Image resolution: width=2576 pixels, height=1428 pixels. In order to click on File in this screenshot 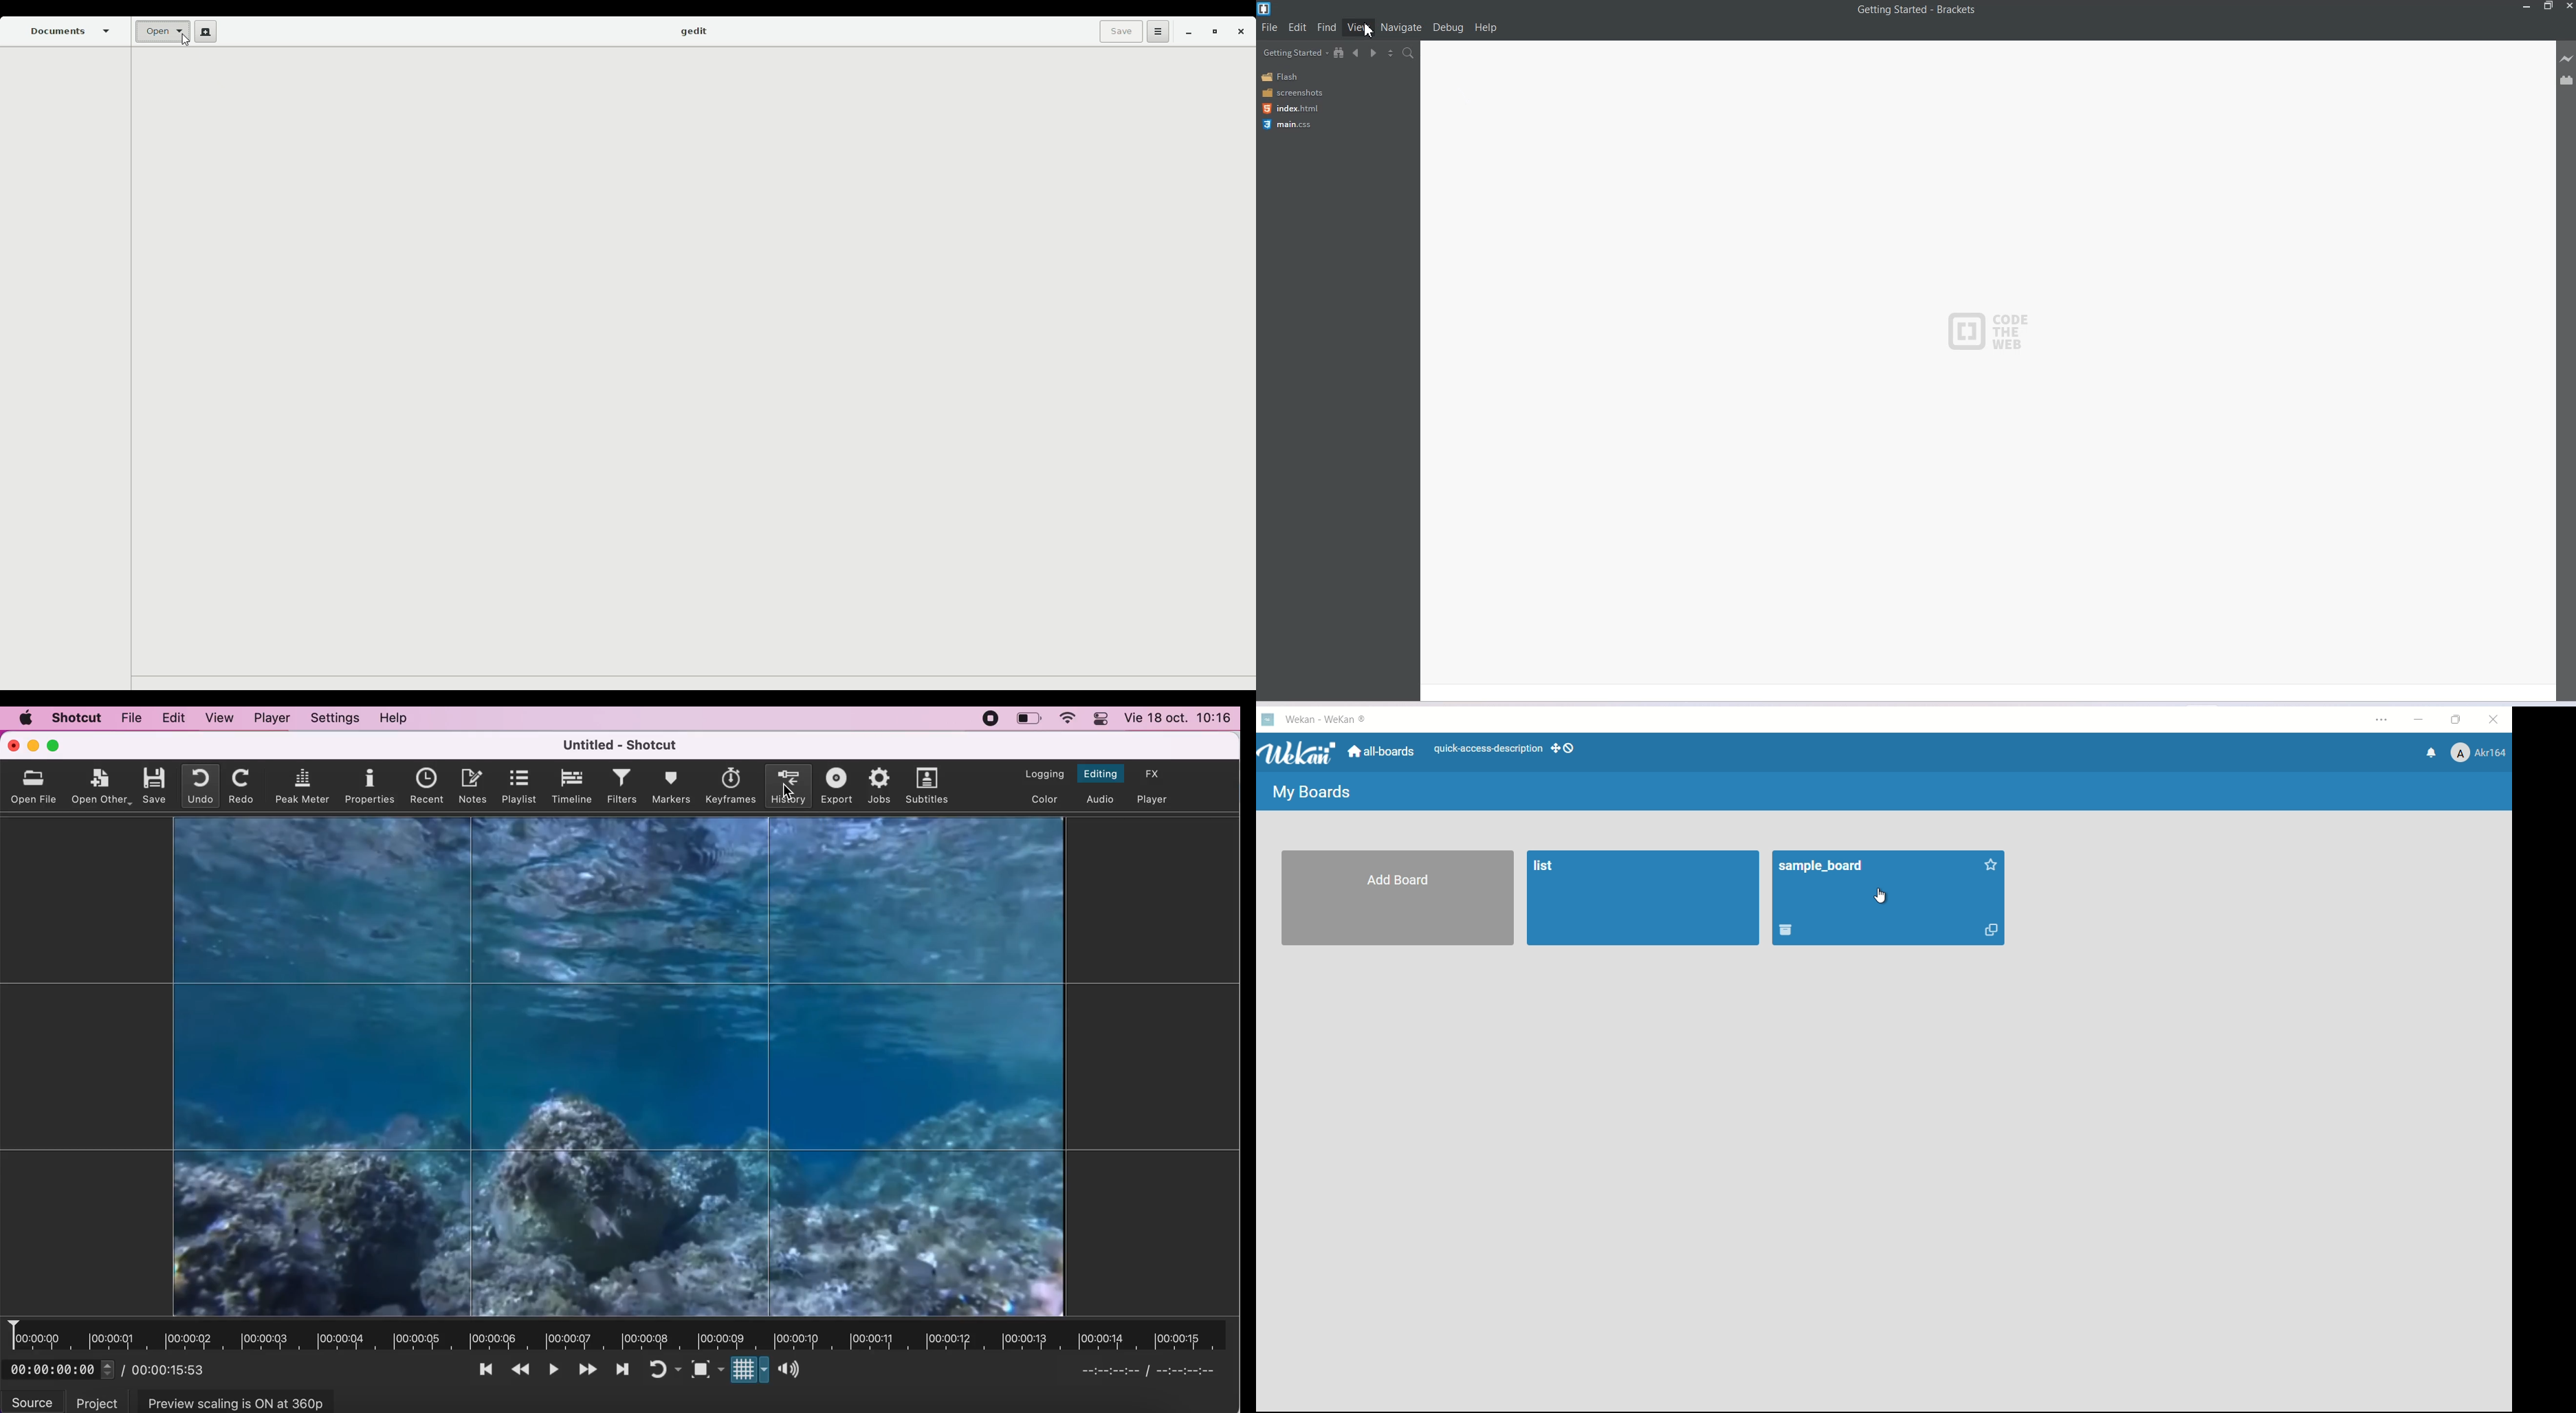, I will do `click(1269, 27)`.